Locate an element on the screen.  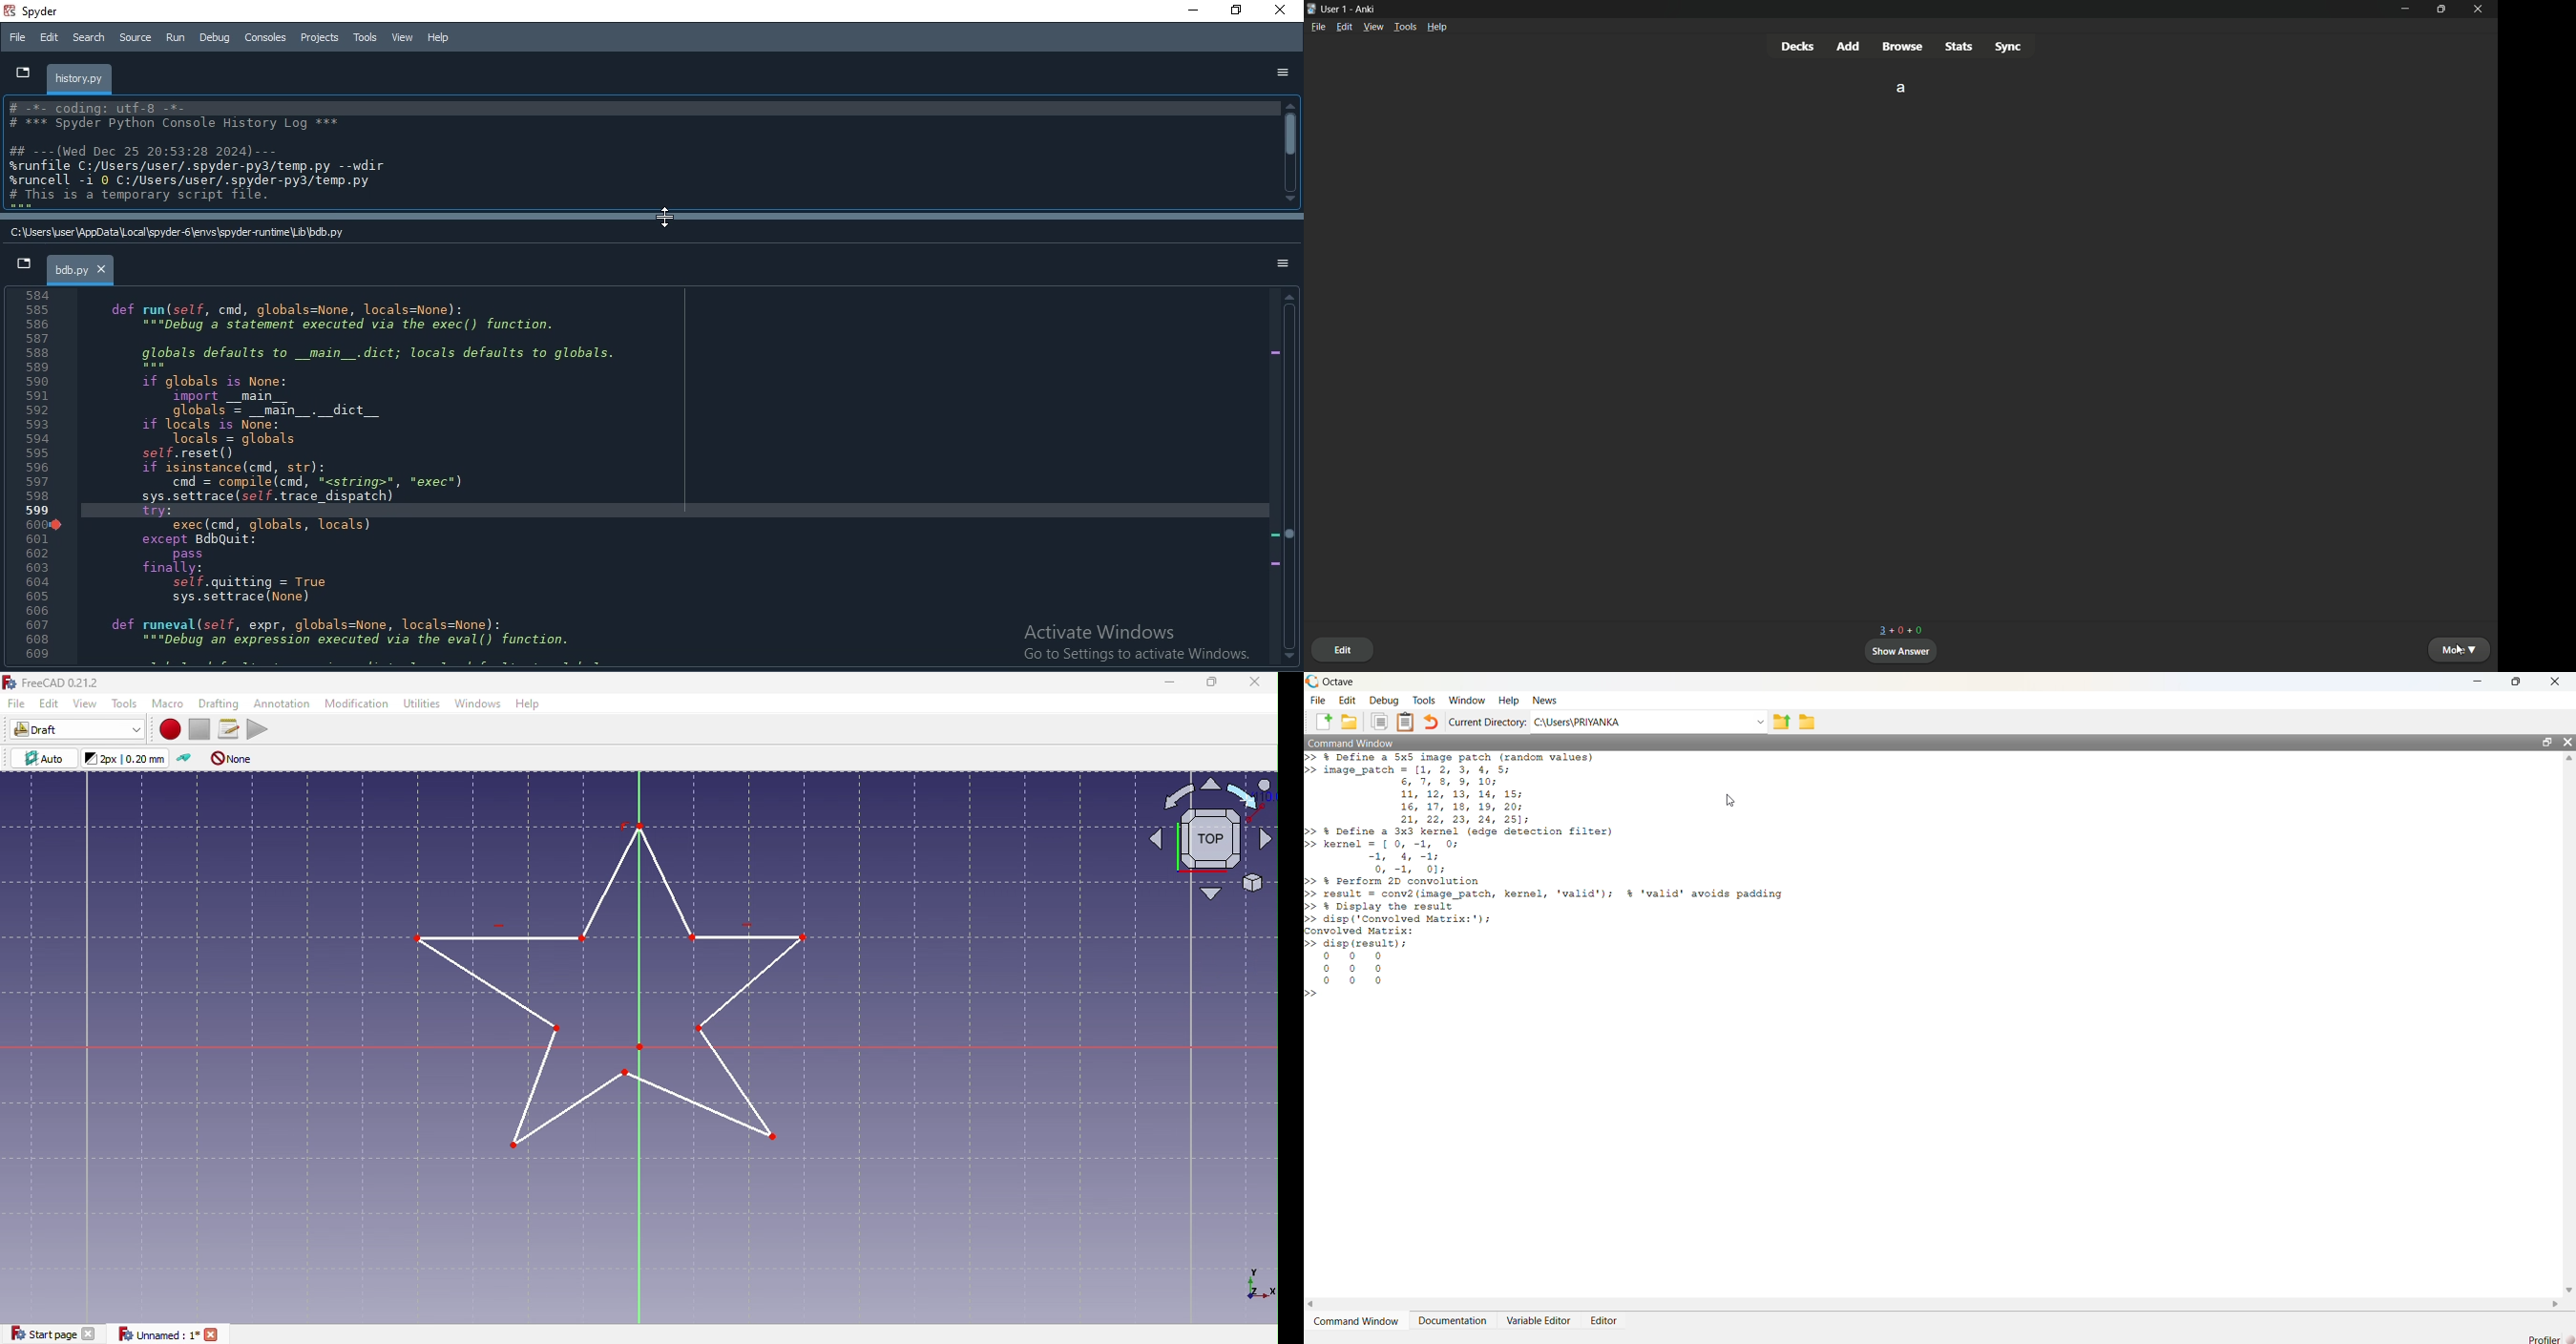
add is located at coordinates (1849, 46).